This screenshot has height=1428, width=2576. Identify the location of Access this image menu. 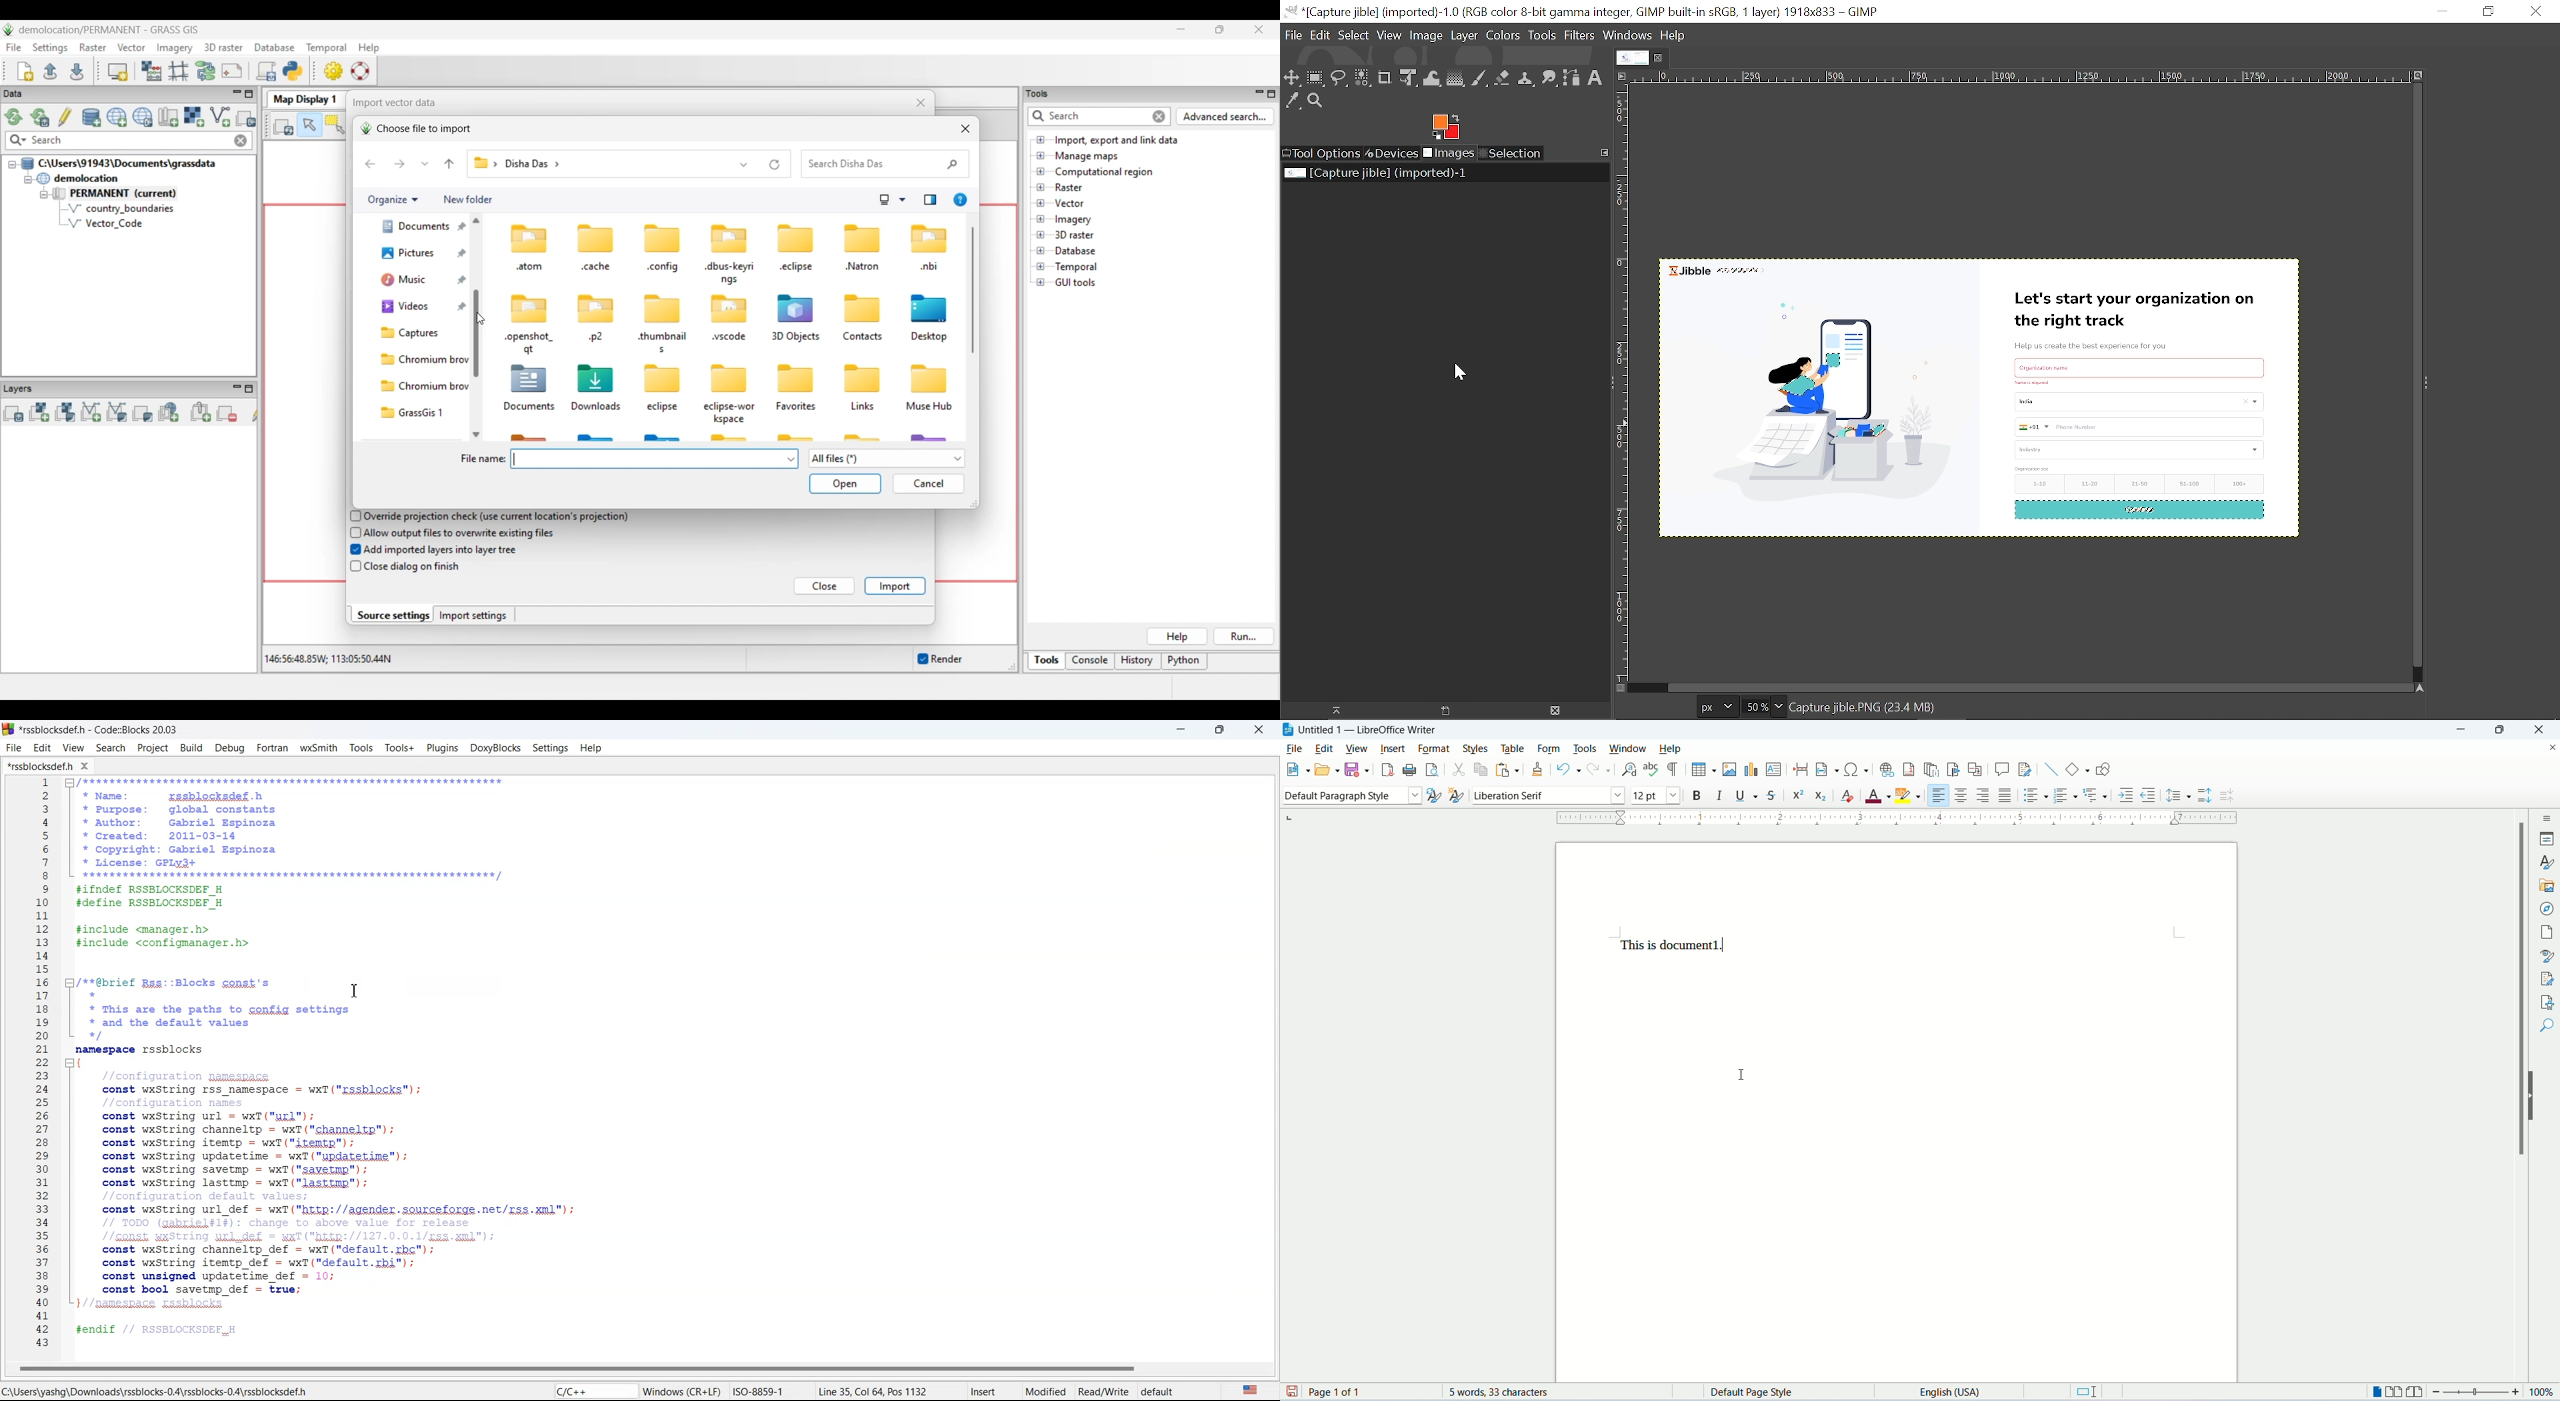
(1621, 75).